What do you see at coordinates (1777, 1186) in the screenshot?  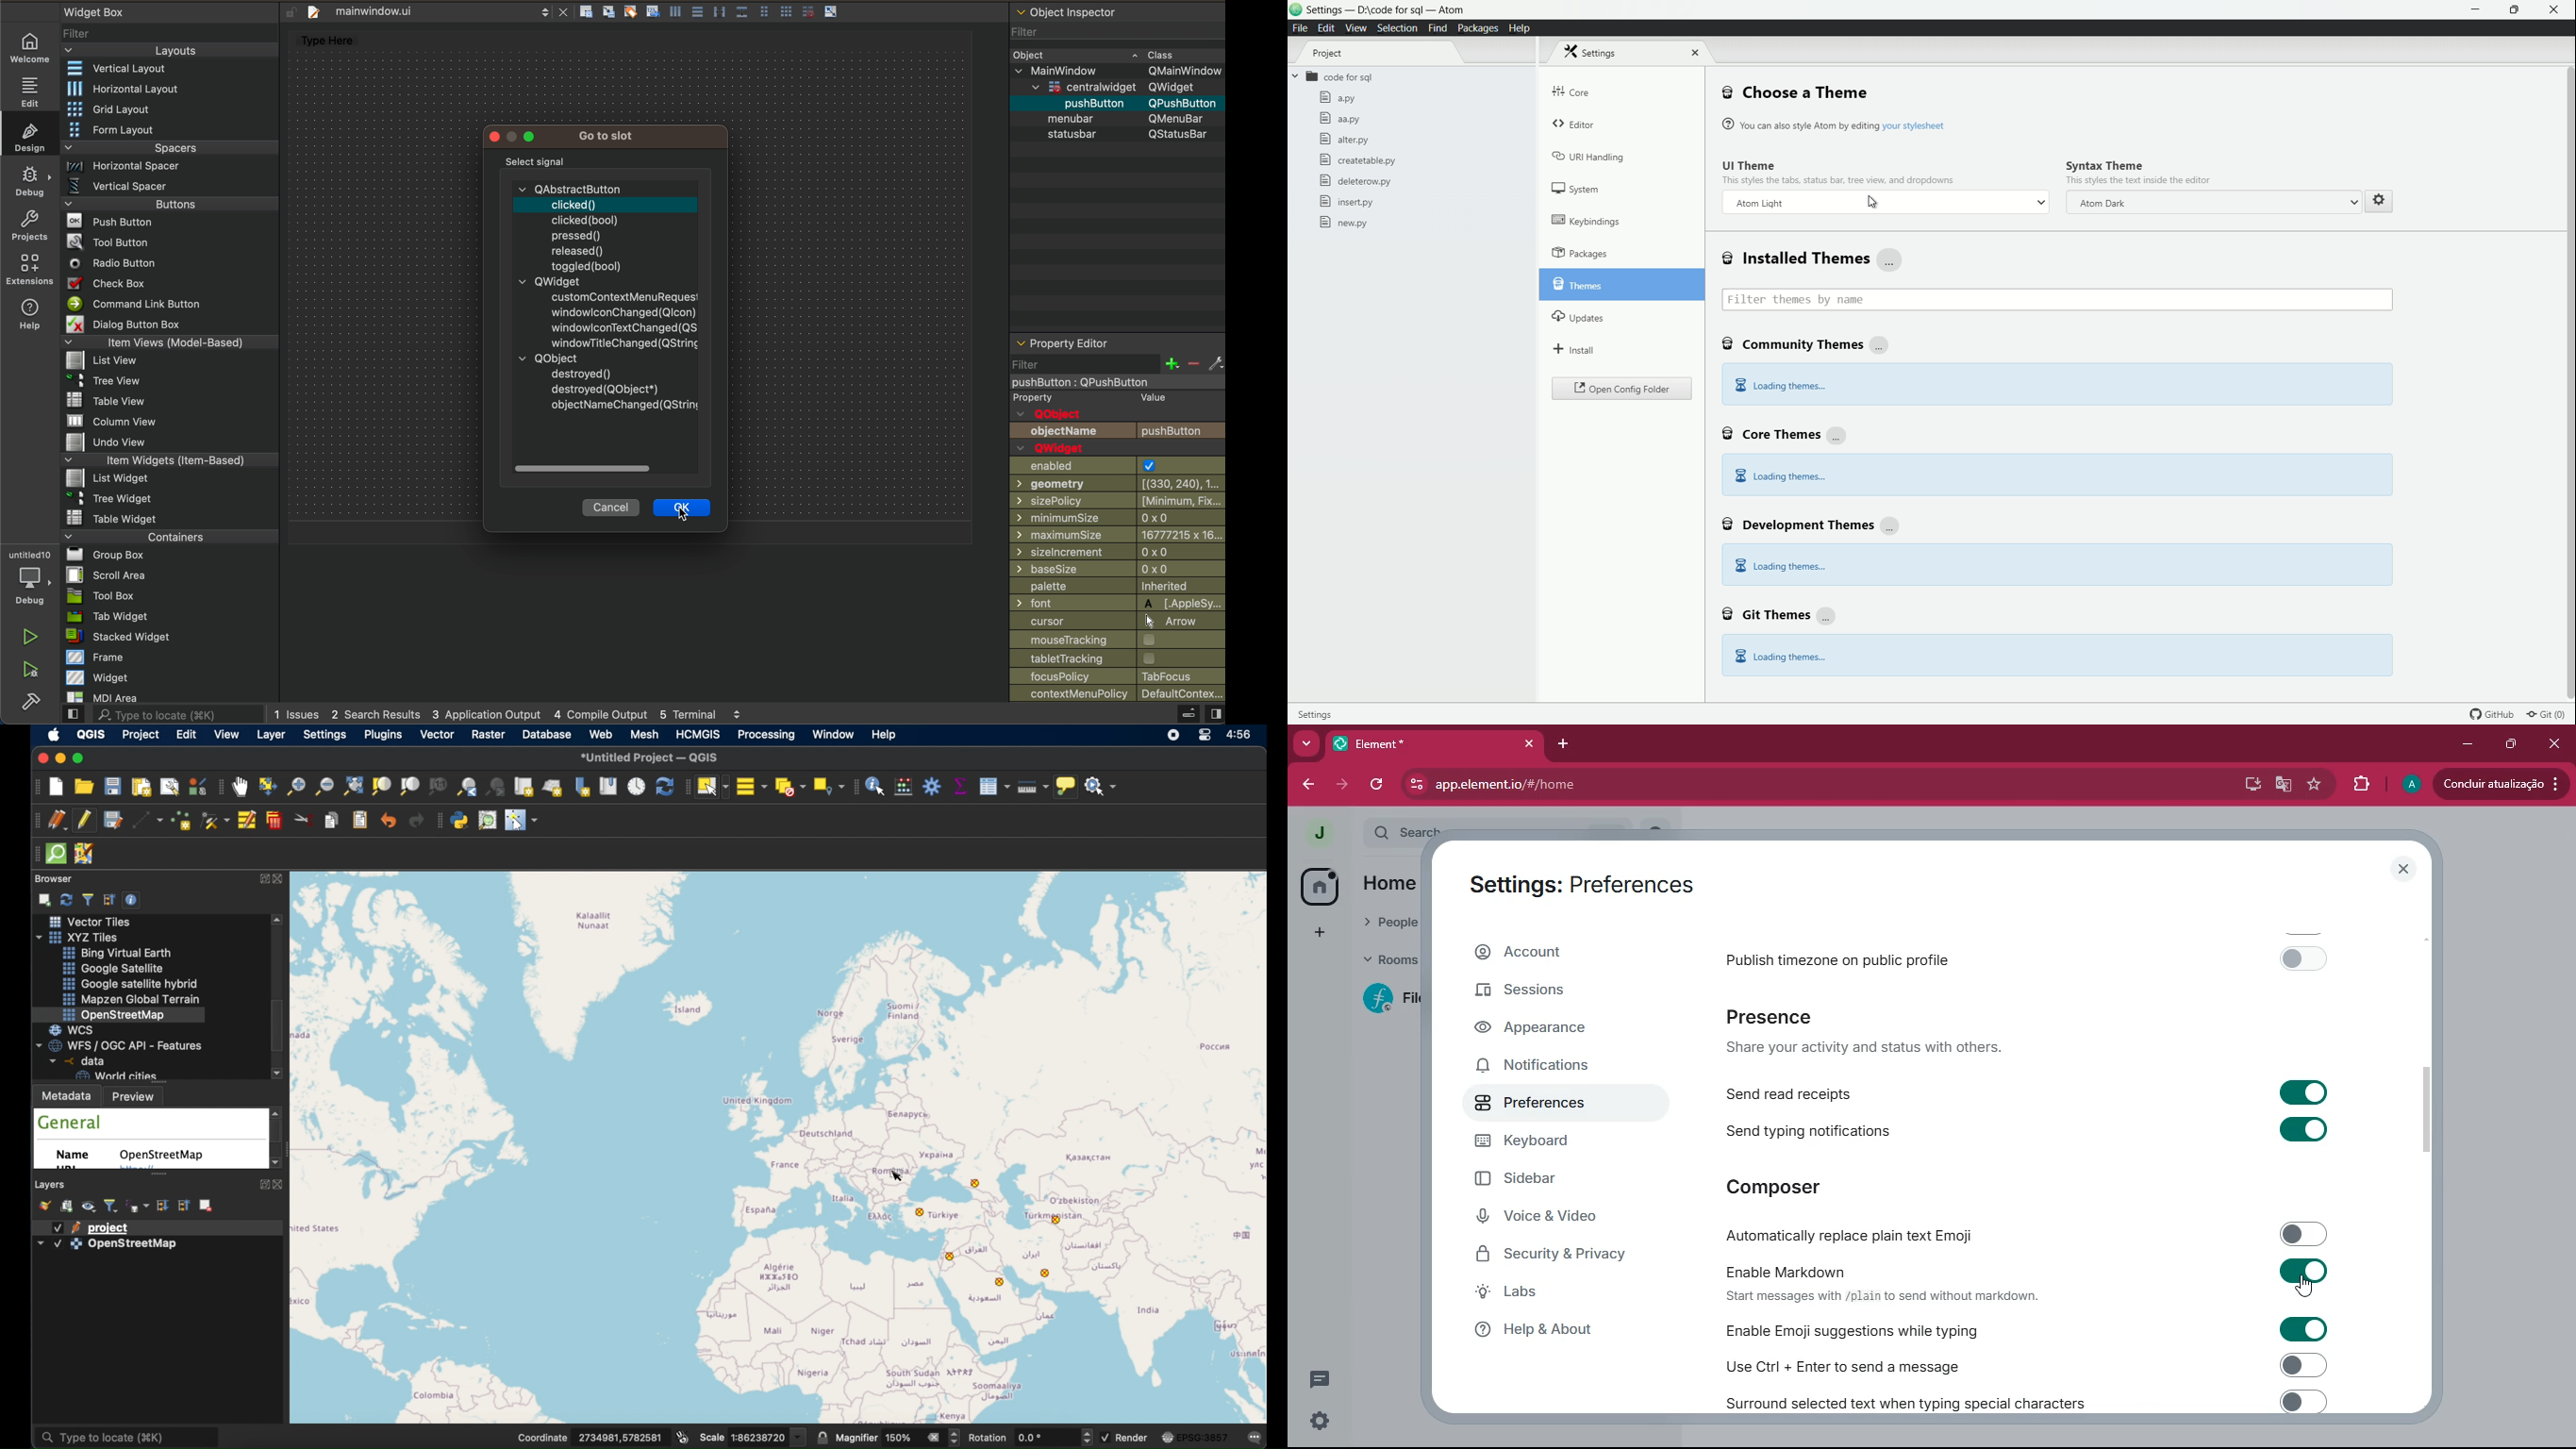 I see `composer` at bounding box center [1777, 1186].